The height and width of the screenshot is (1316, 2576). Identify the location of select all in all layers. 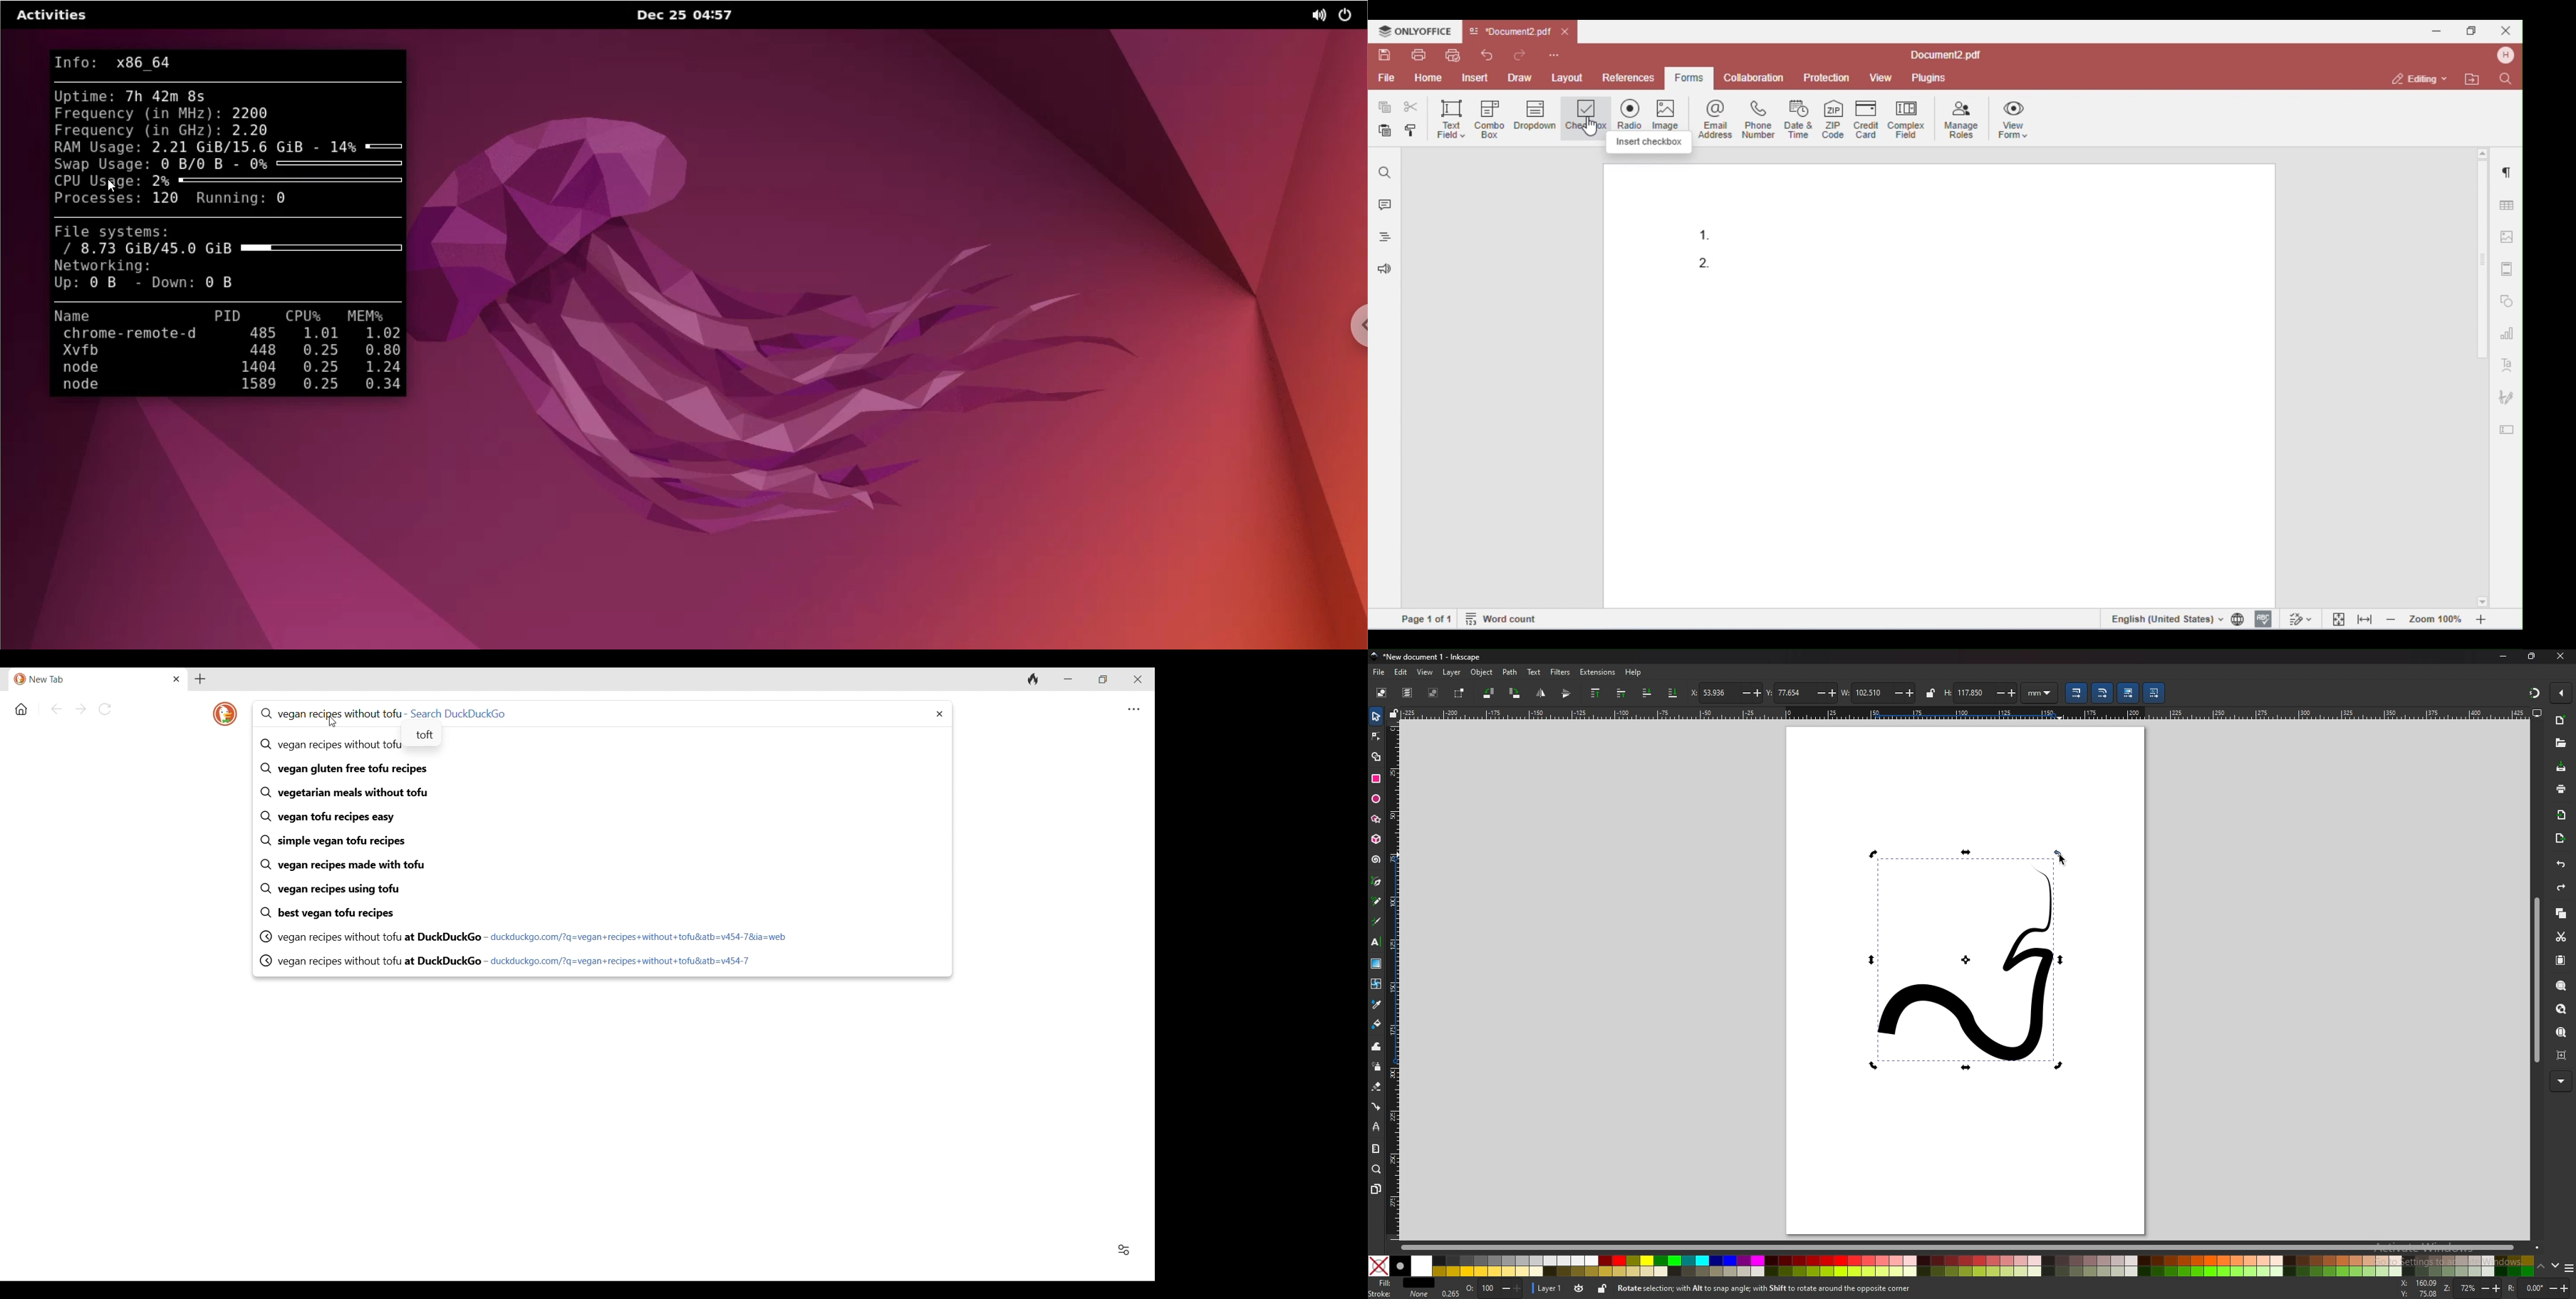
(1407, 692).